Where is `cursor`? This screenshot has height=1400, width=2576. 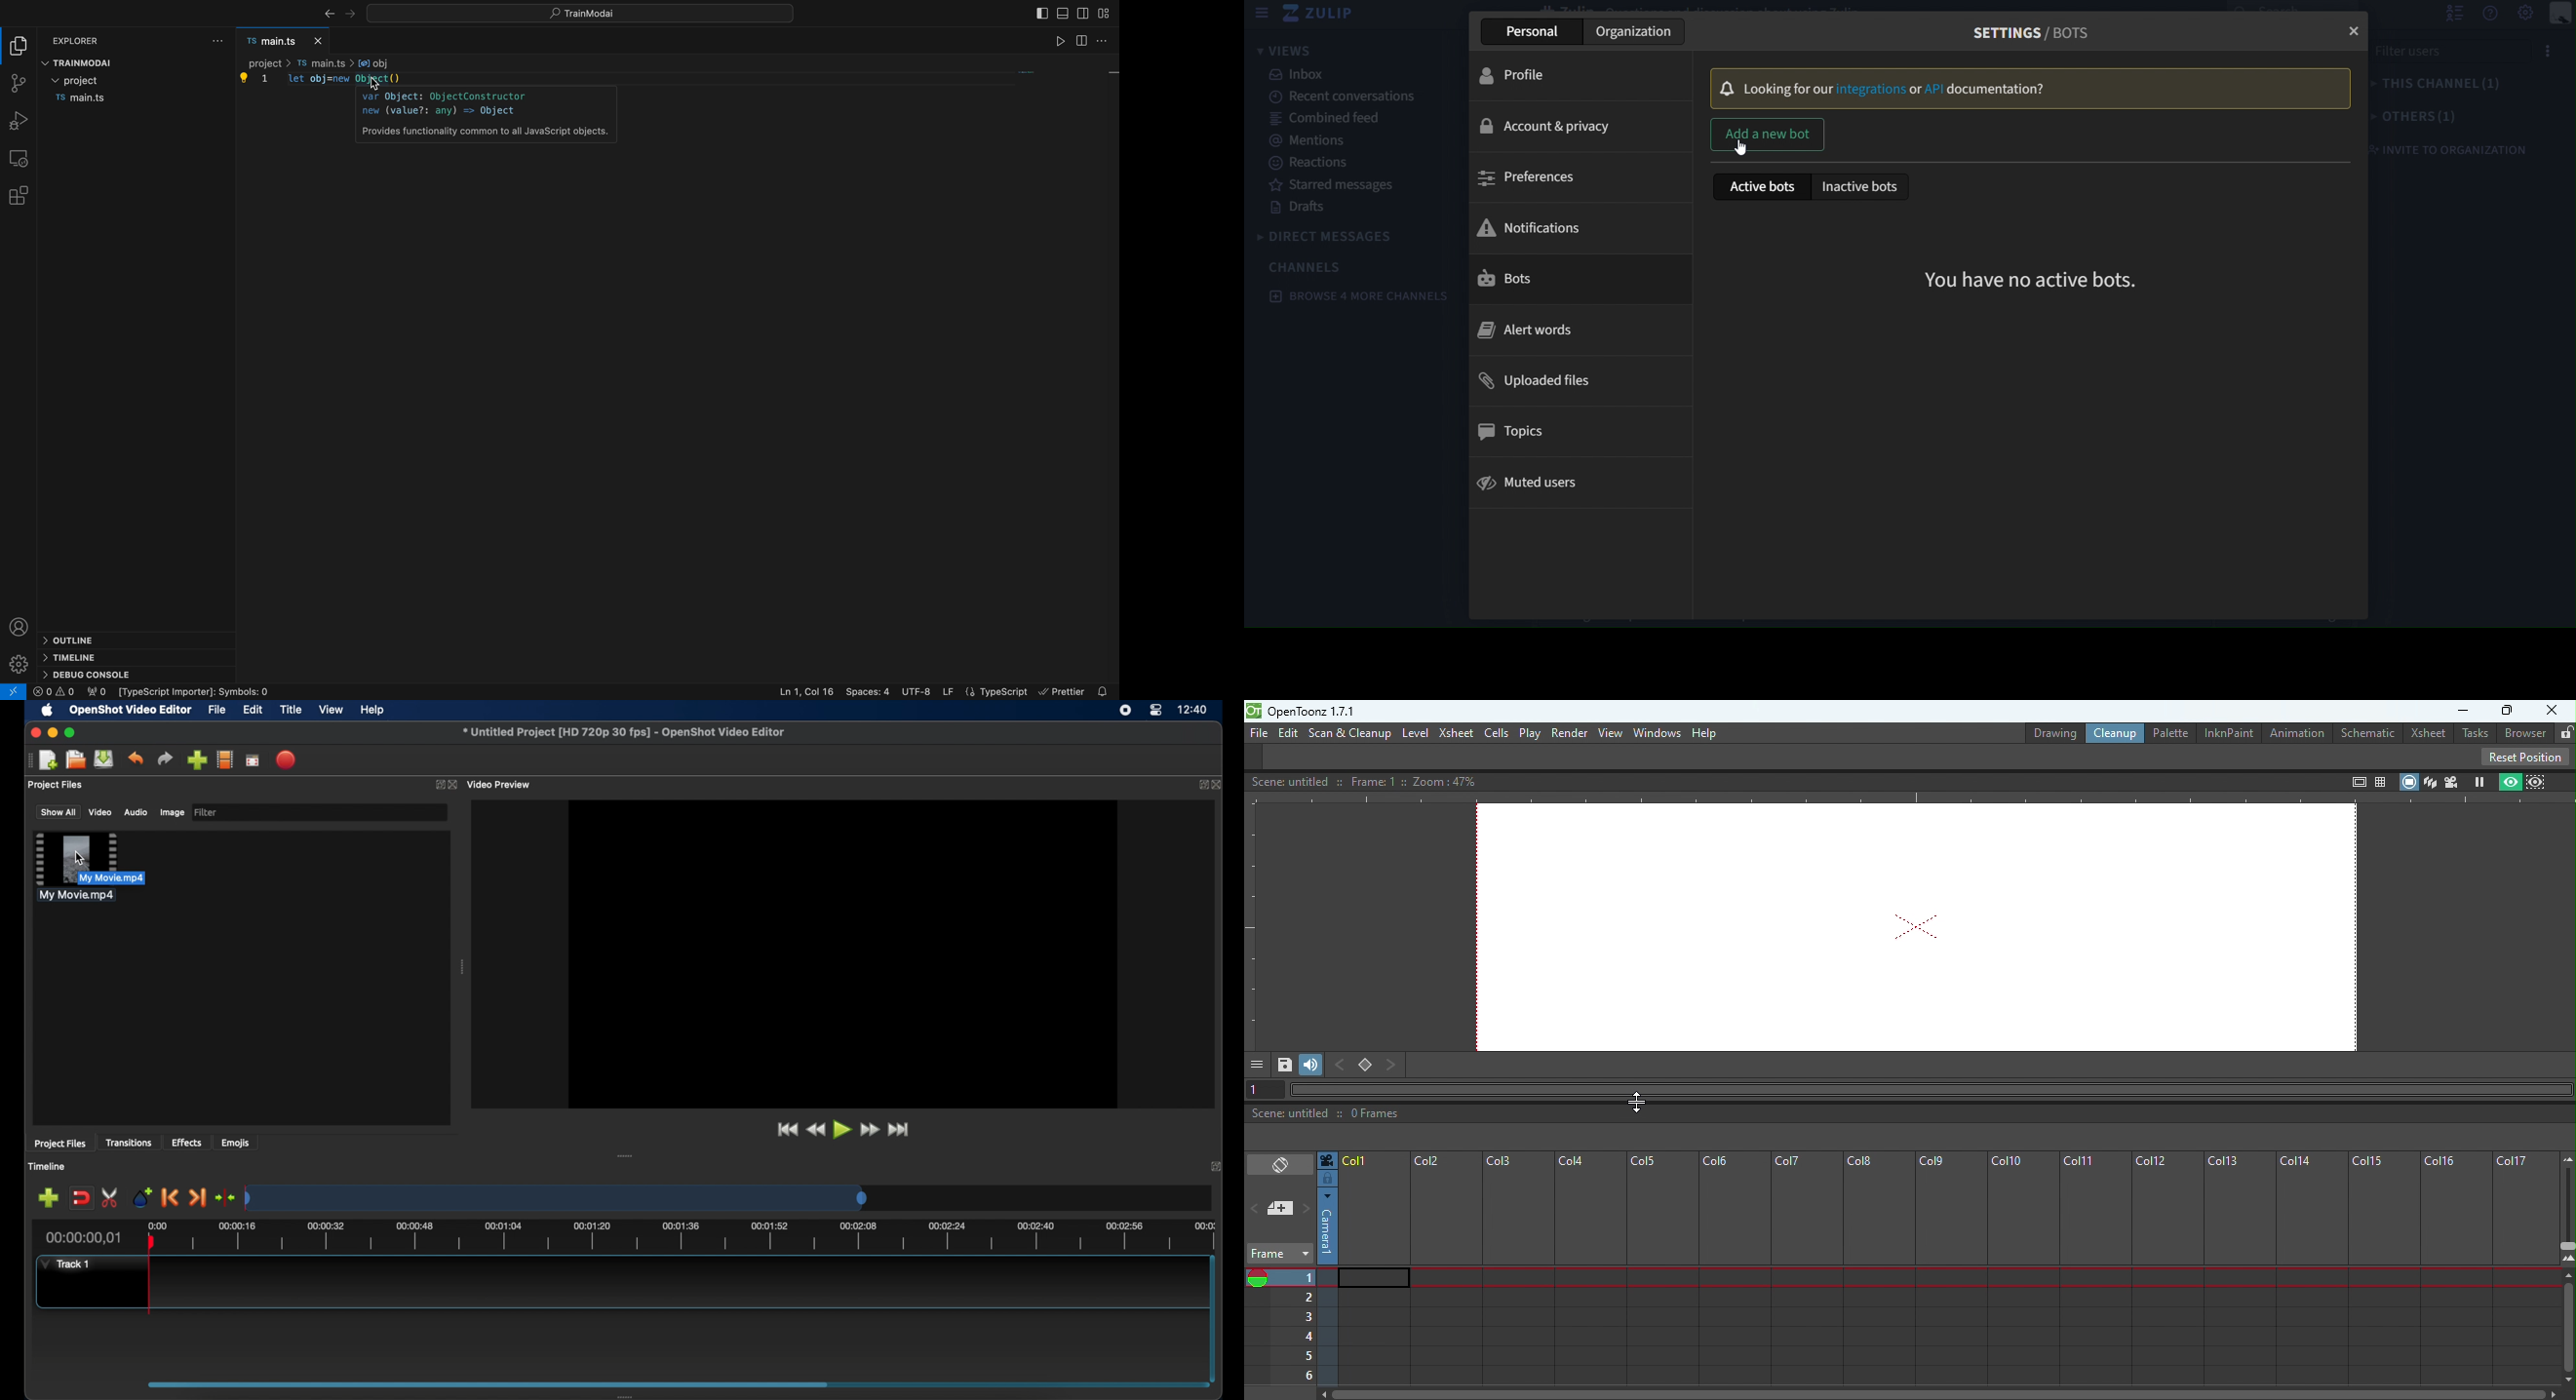
cursor is located at coordinates (373, 82).